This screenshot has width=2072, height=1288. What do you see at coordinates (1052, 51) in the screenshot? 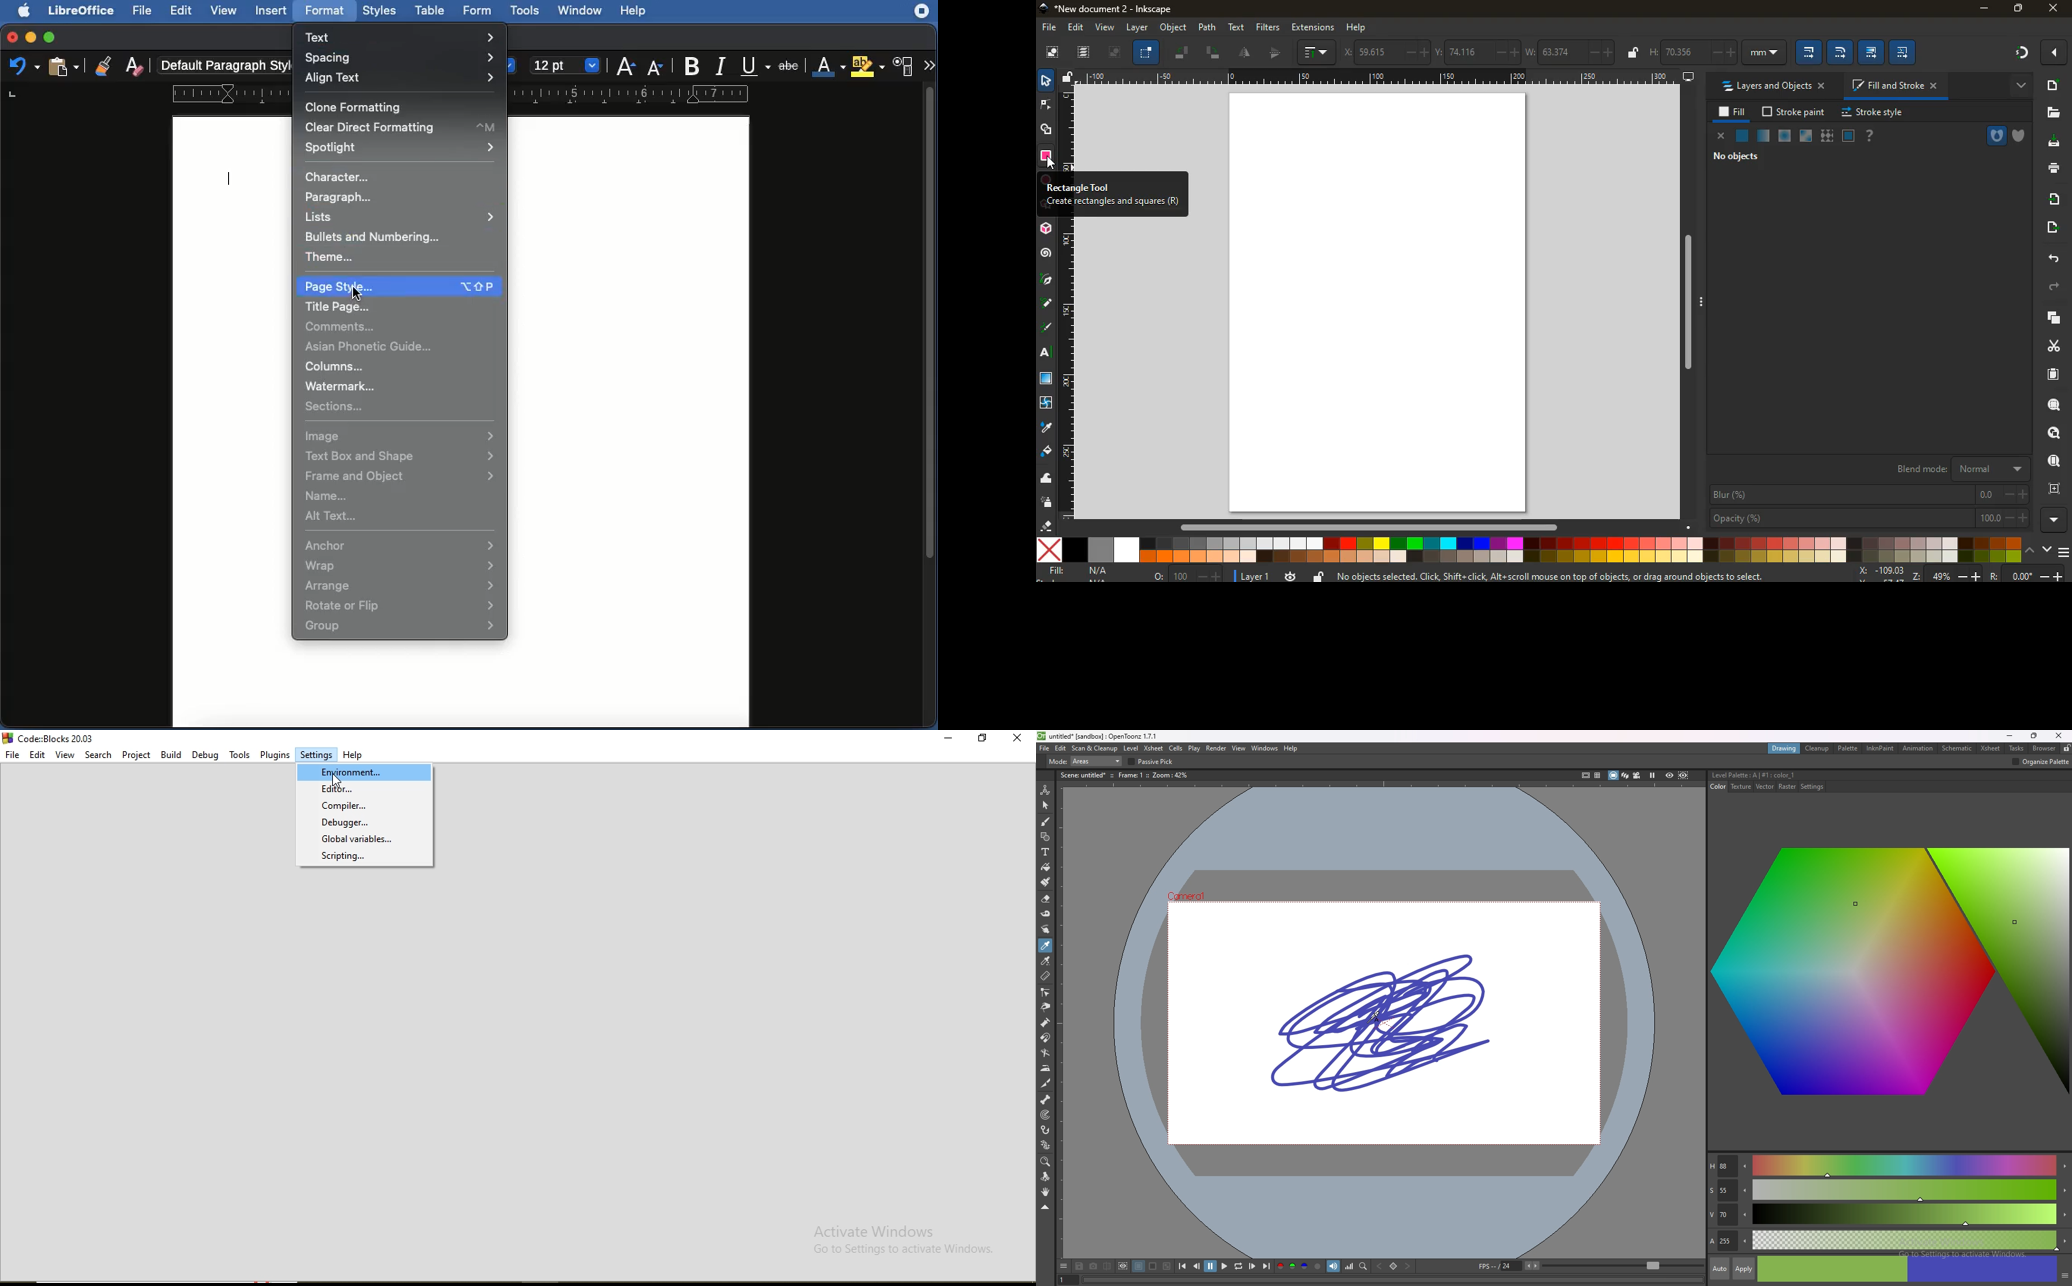
I see `image` at bounding box center [1052, 51].